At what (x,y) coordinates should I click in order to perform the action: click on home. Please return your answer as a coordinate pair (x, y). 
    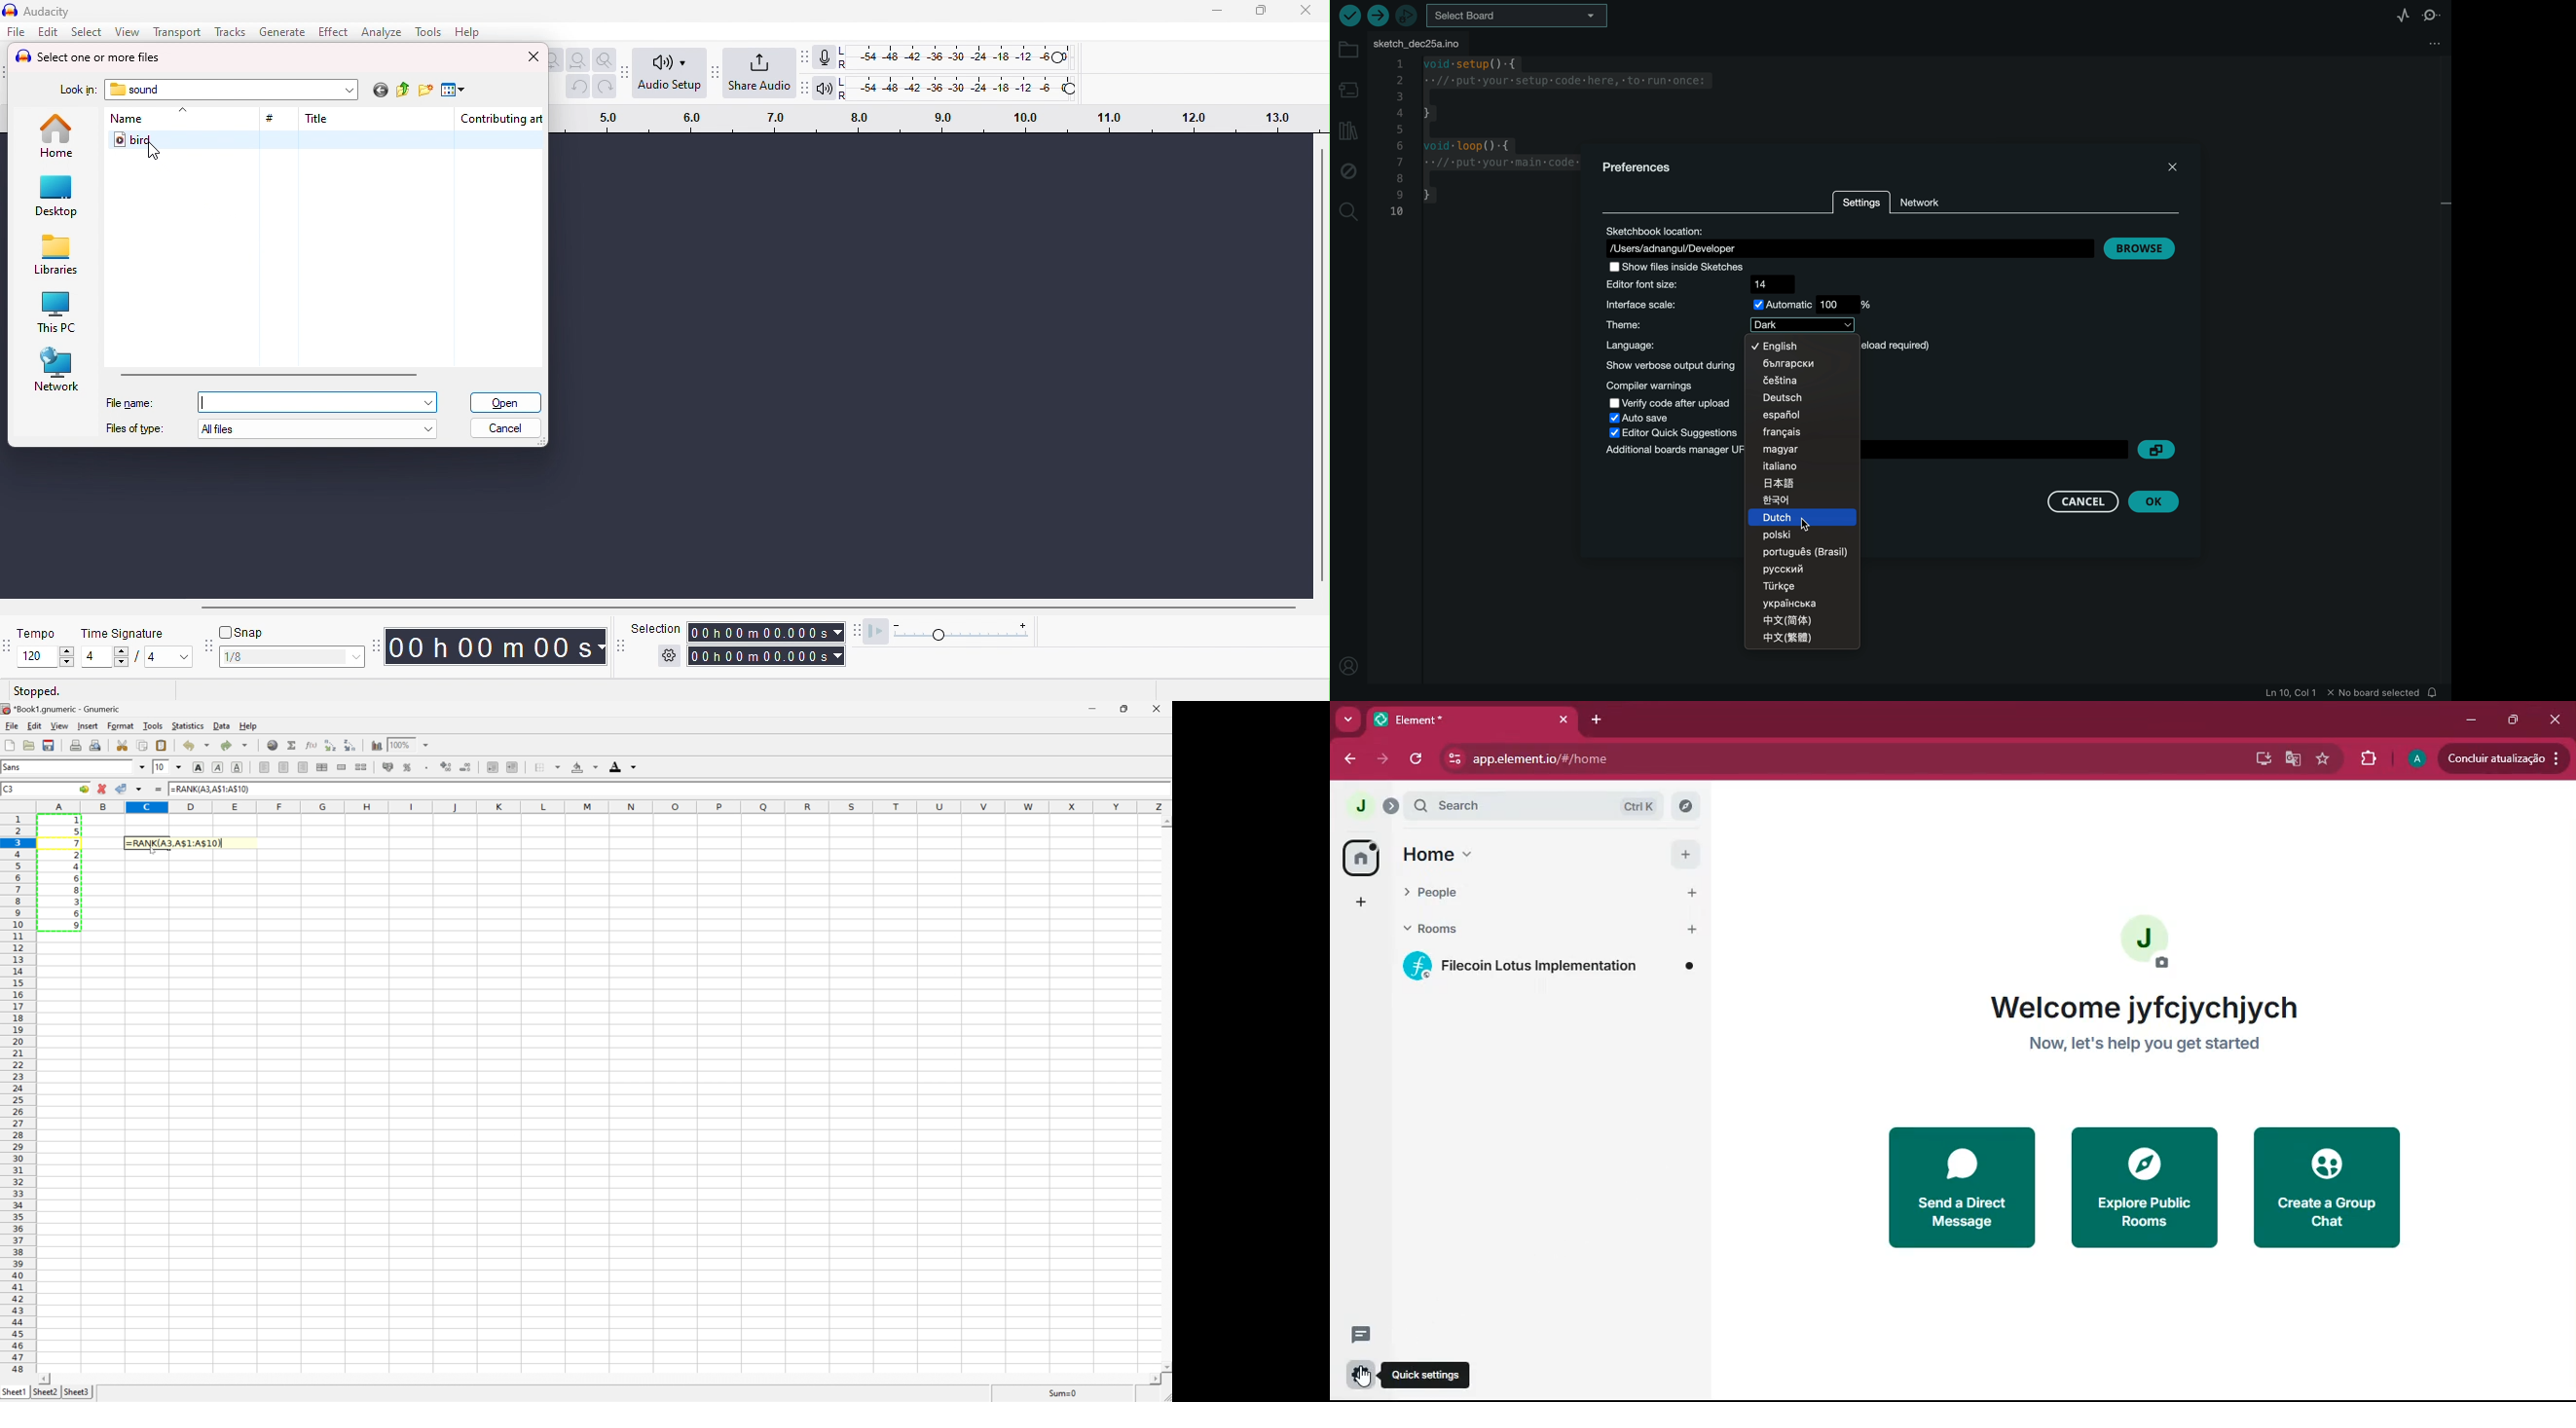
    Looking at the image, I should click on (1520, 855).